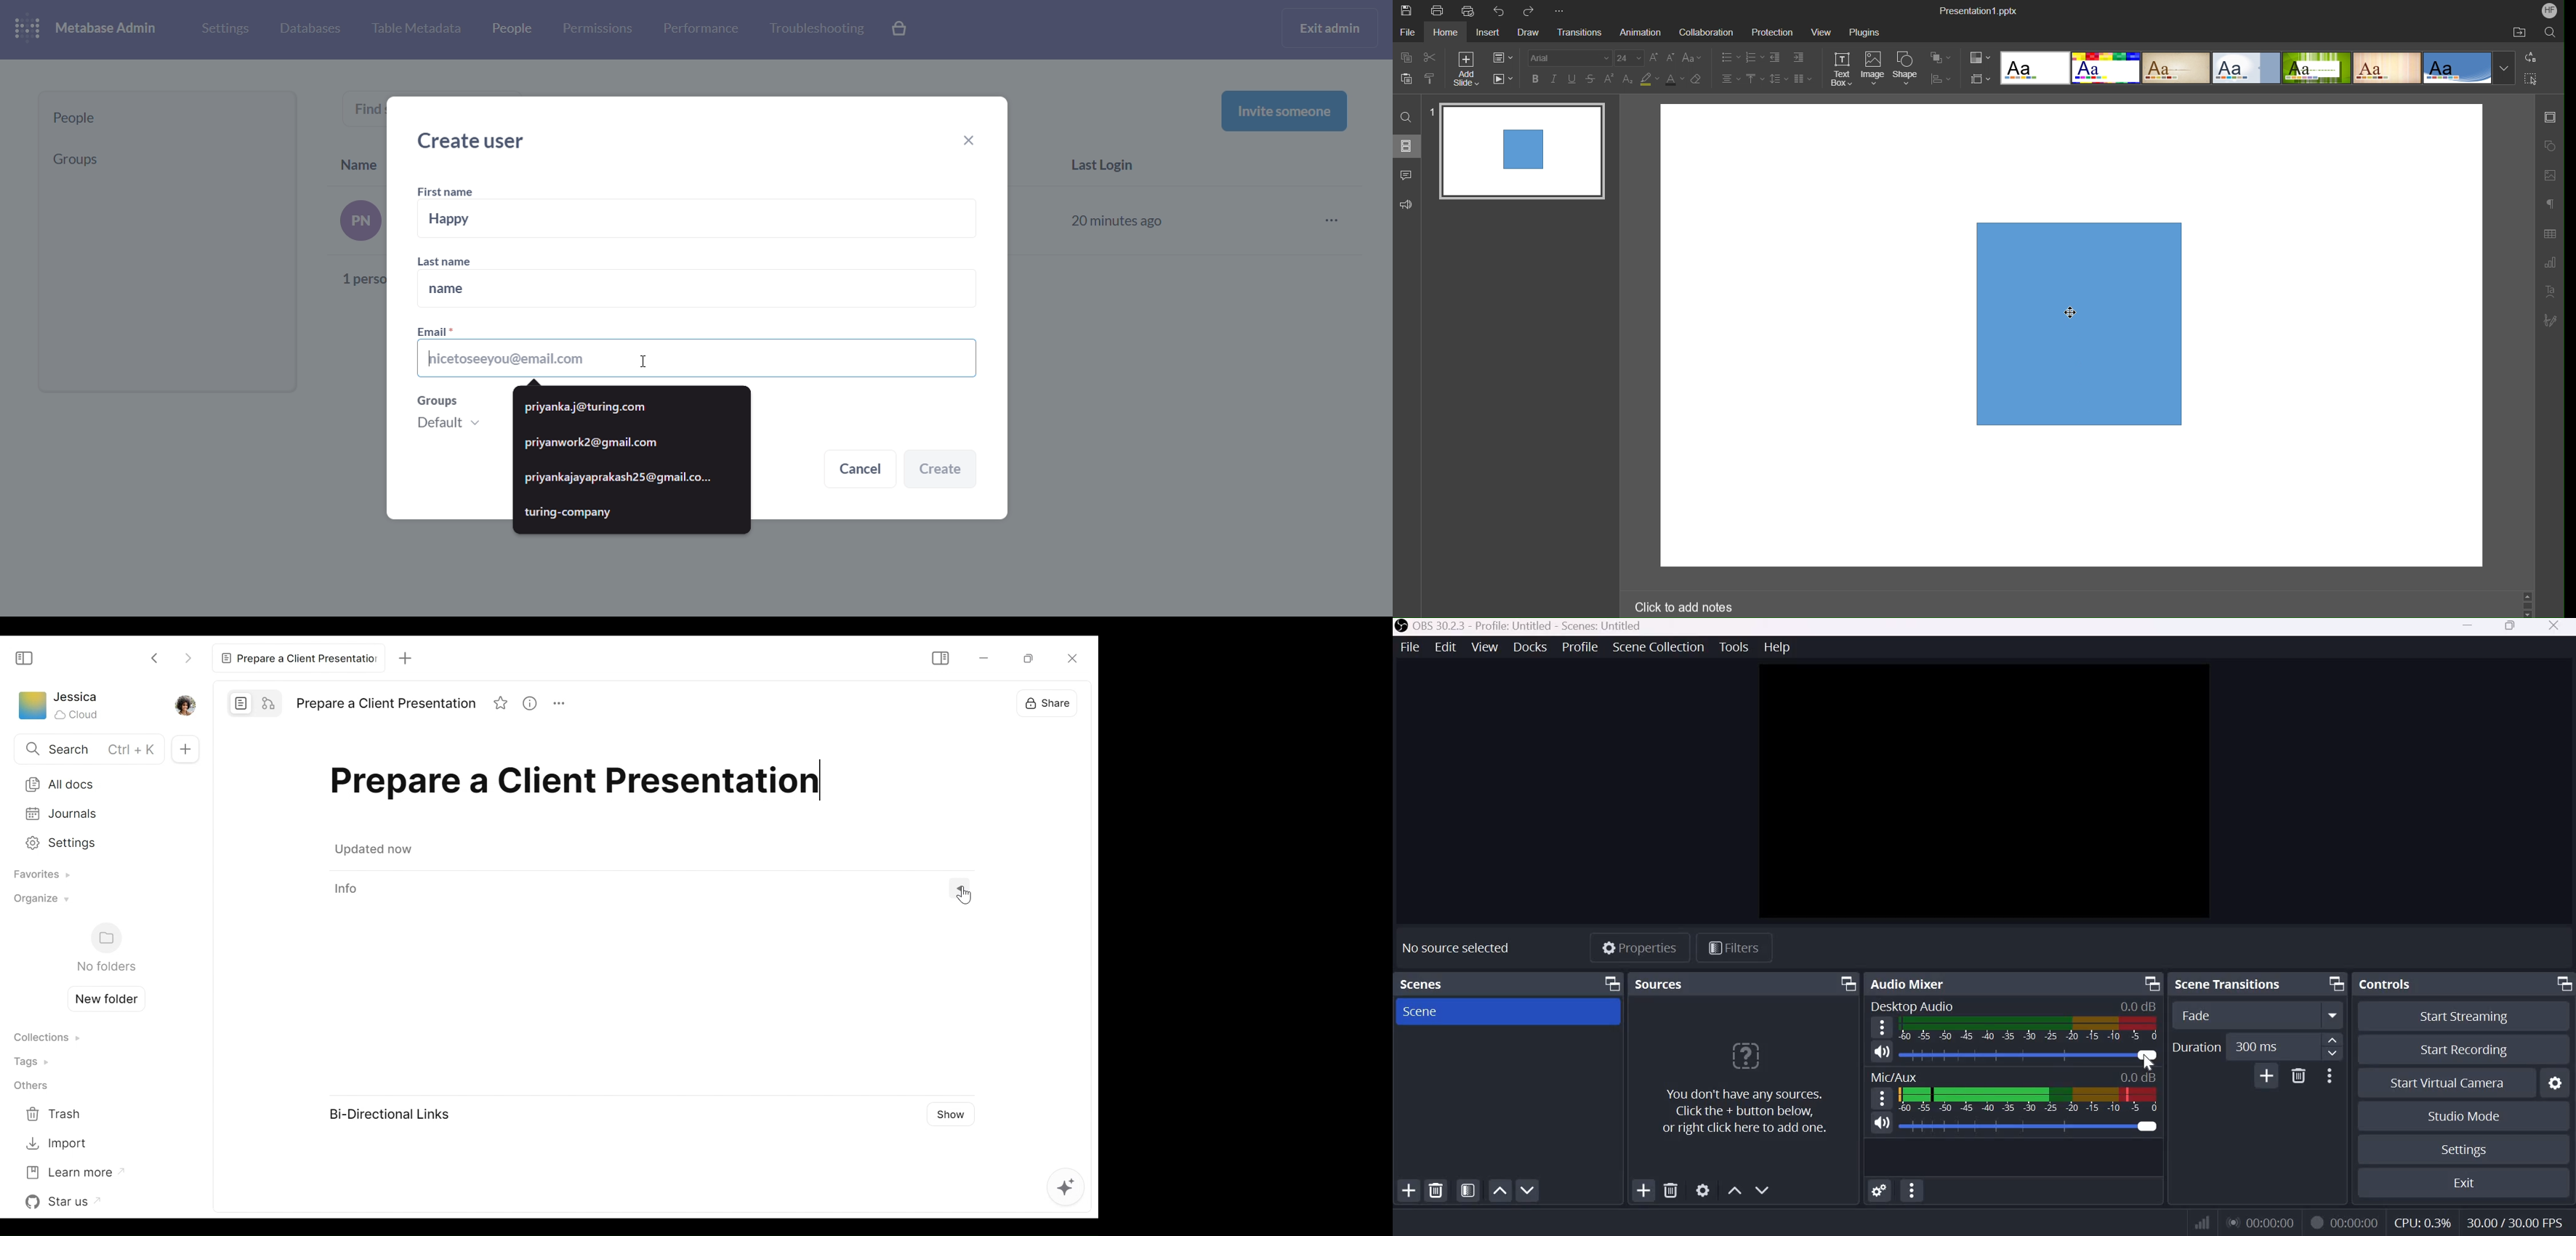  Describe the element at coordinates (1528, 1189) in the screenshot. I see `Move scene down` at that location.